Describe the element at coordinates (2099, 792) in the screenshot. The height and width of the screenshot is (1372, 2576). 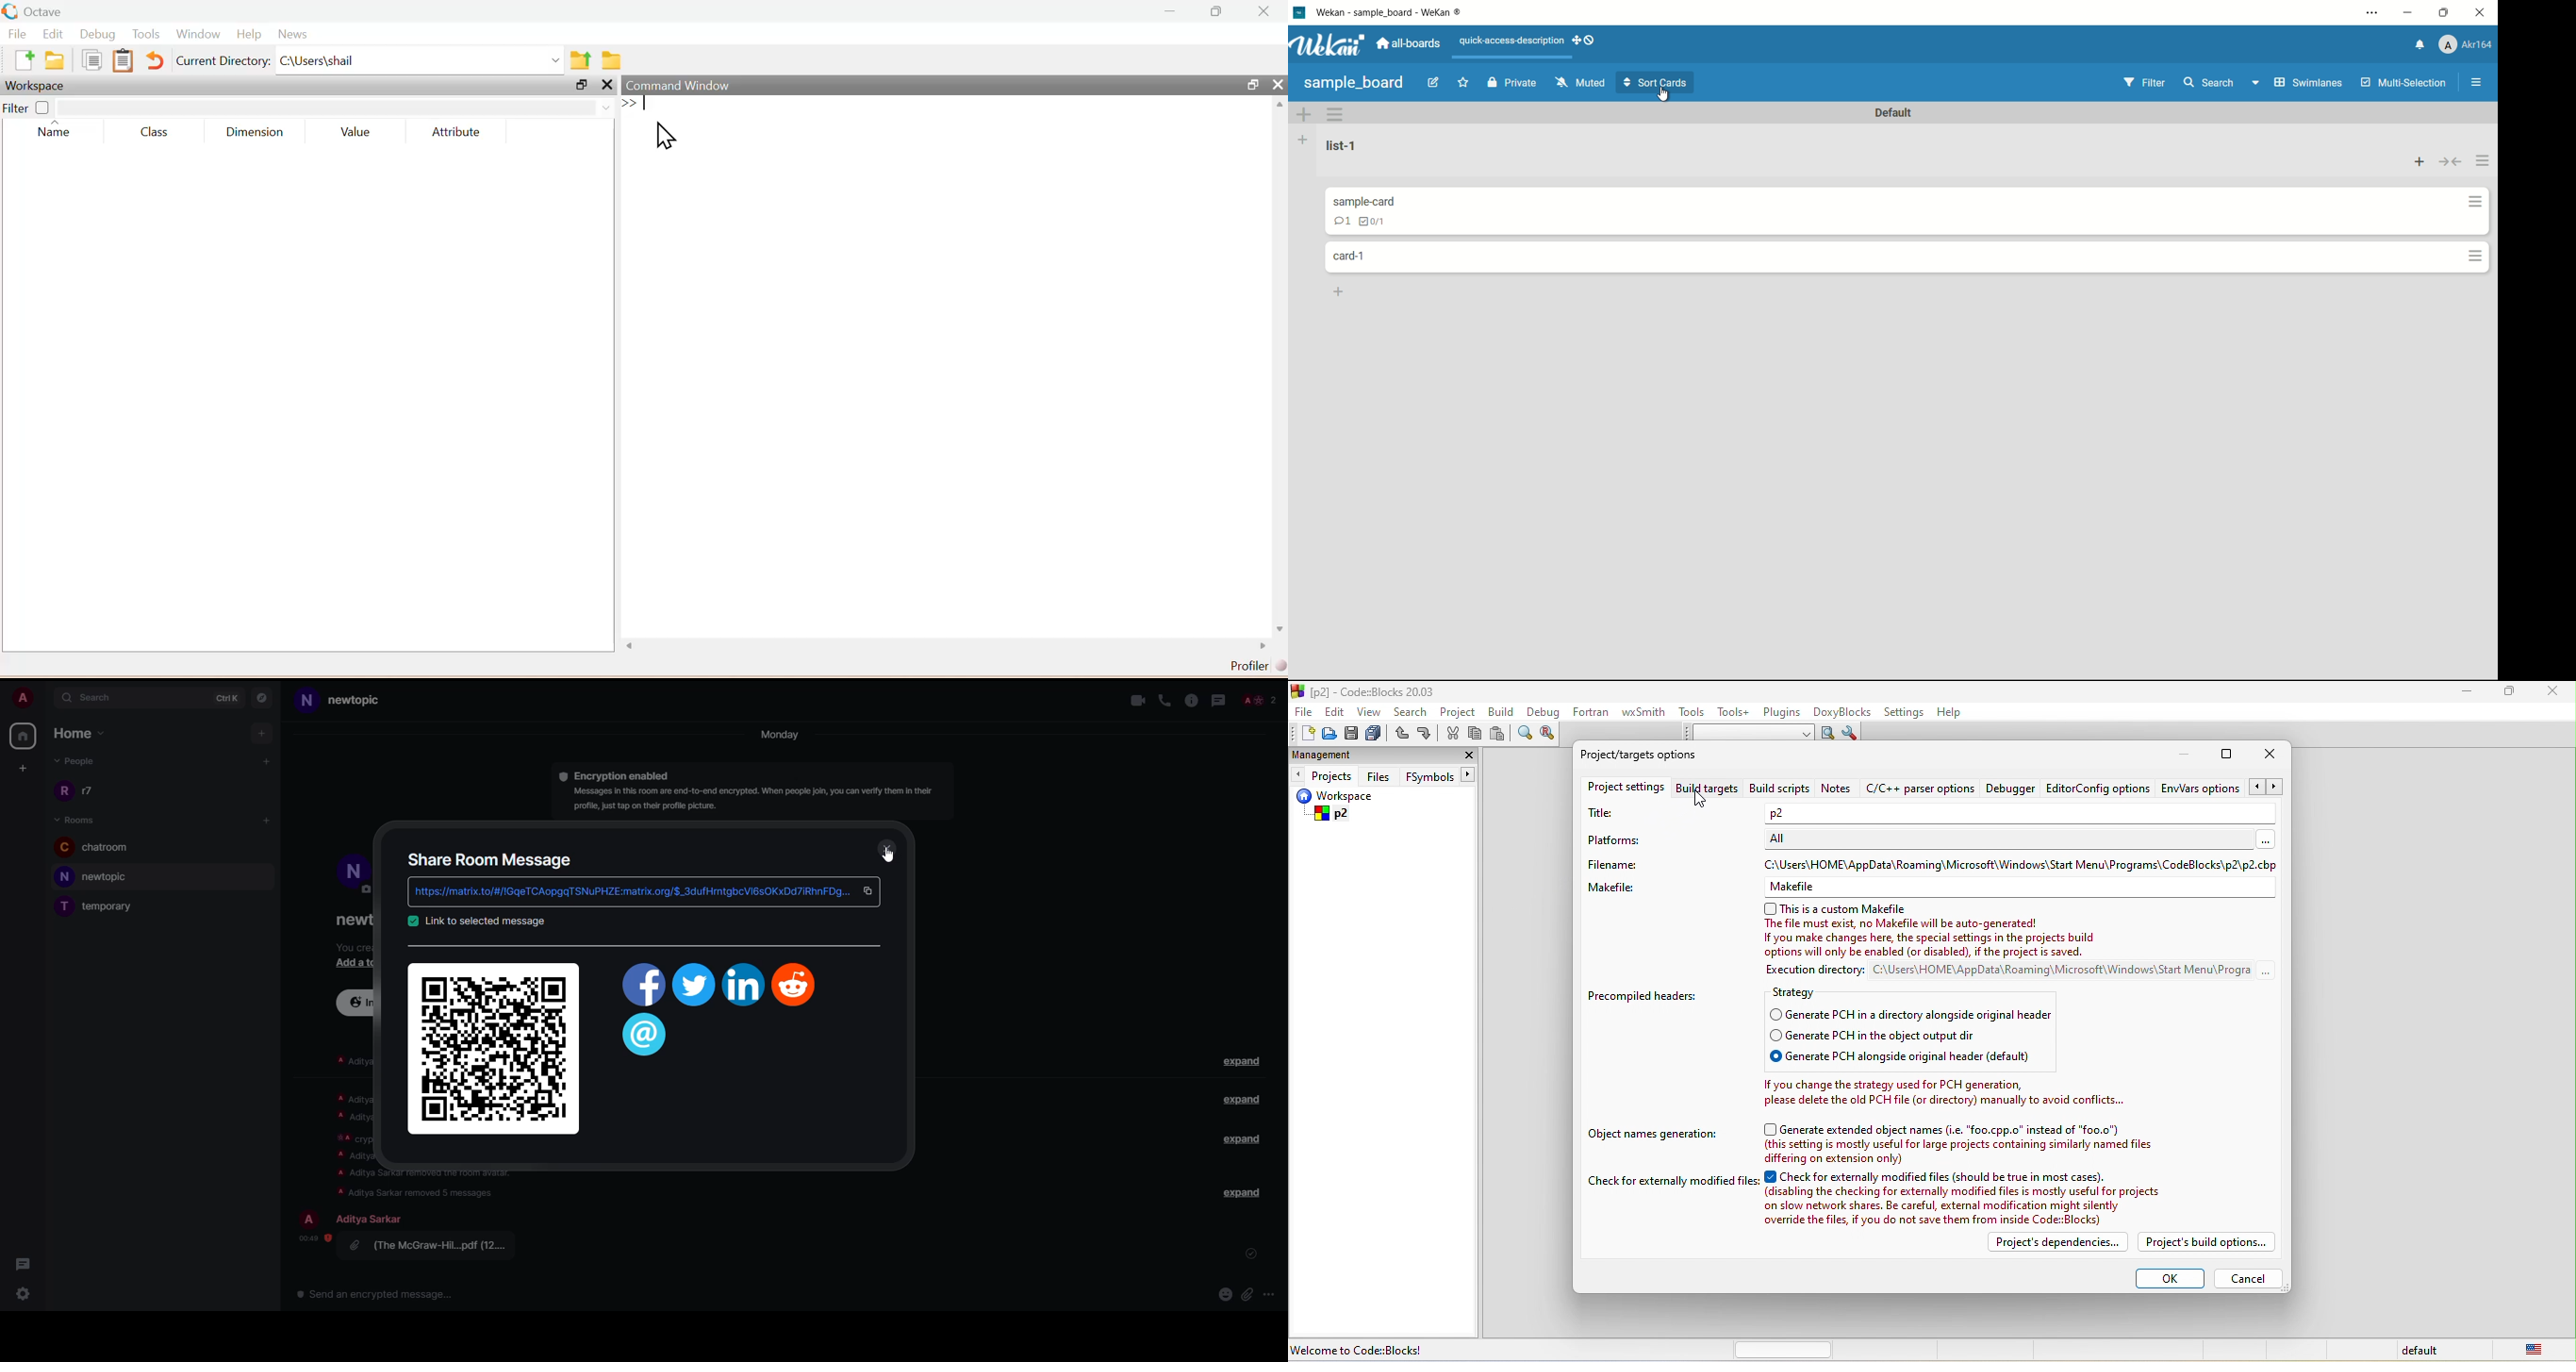
I see `editor config option` at that location.